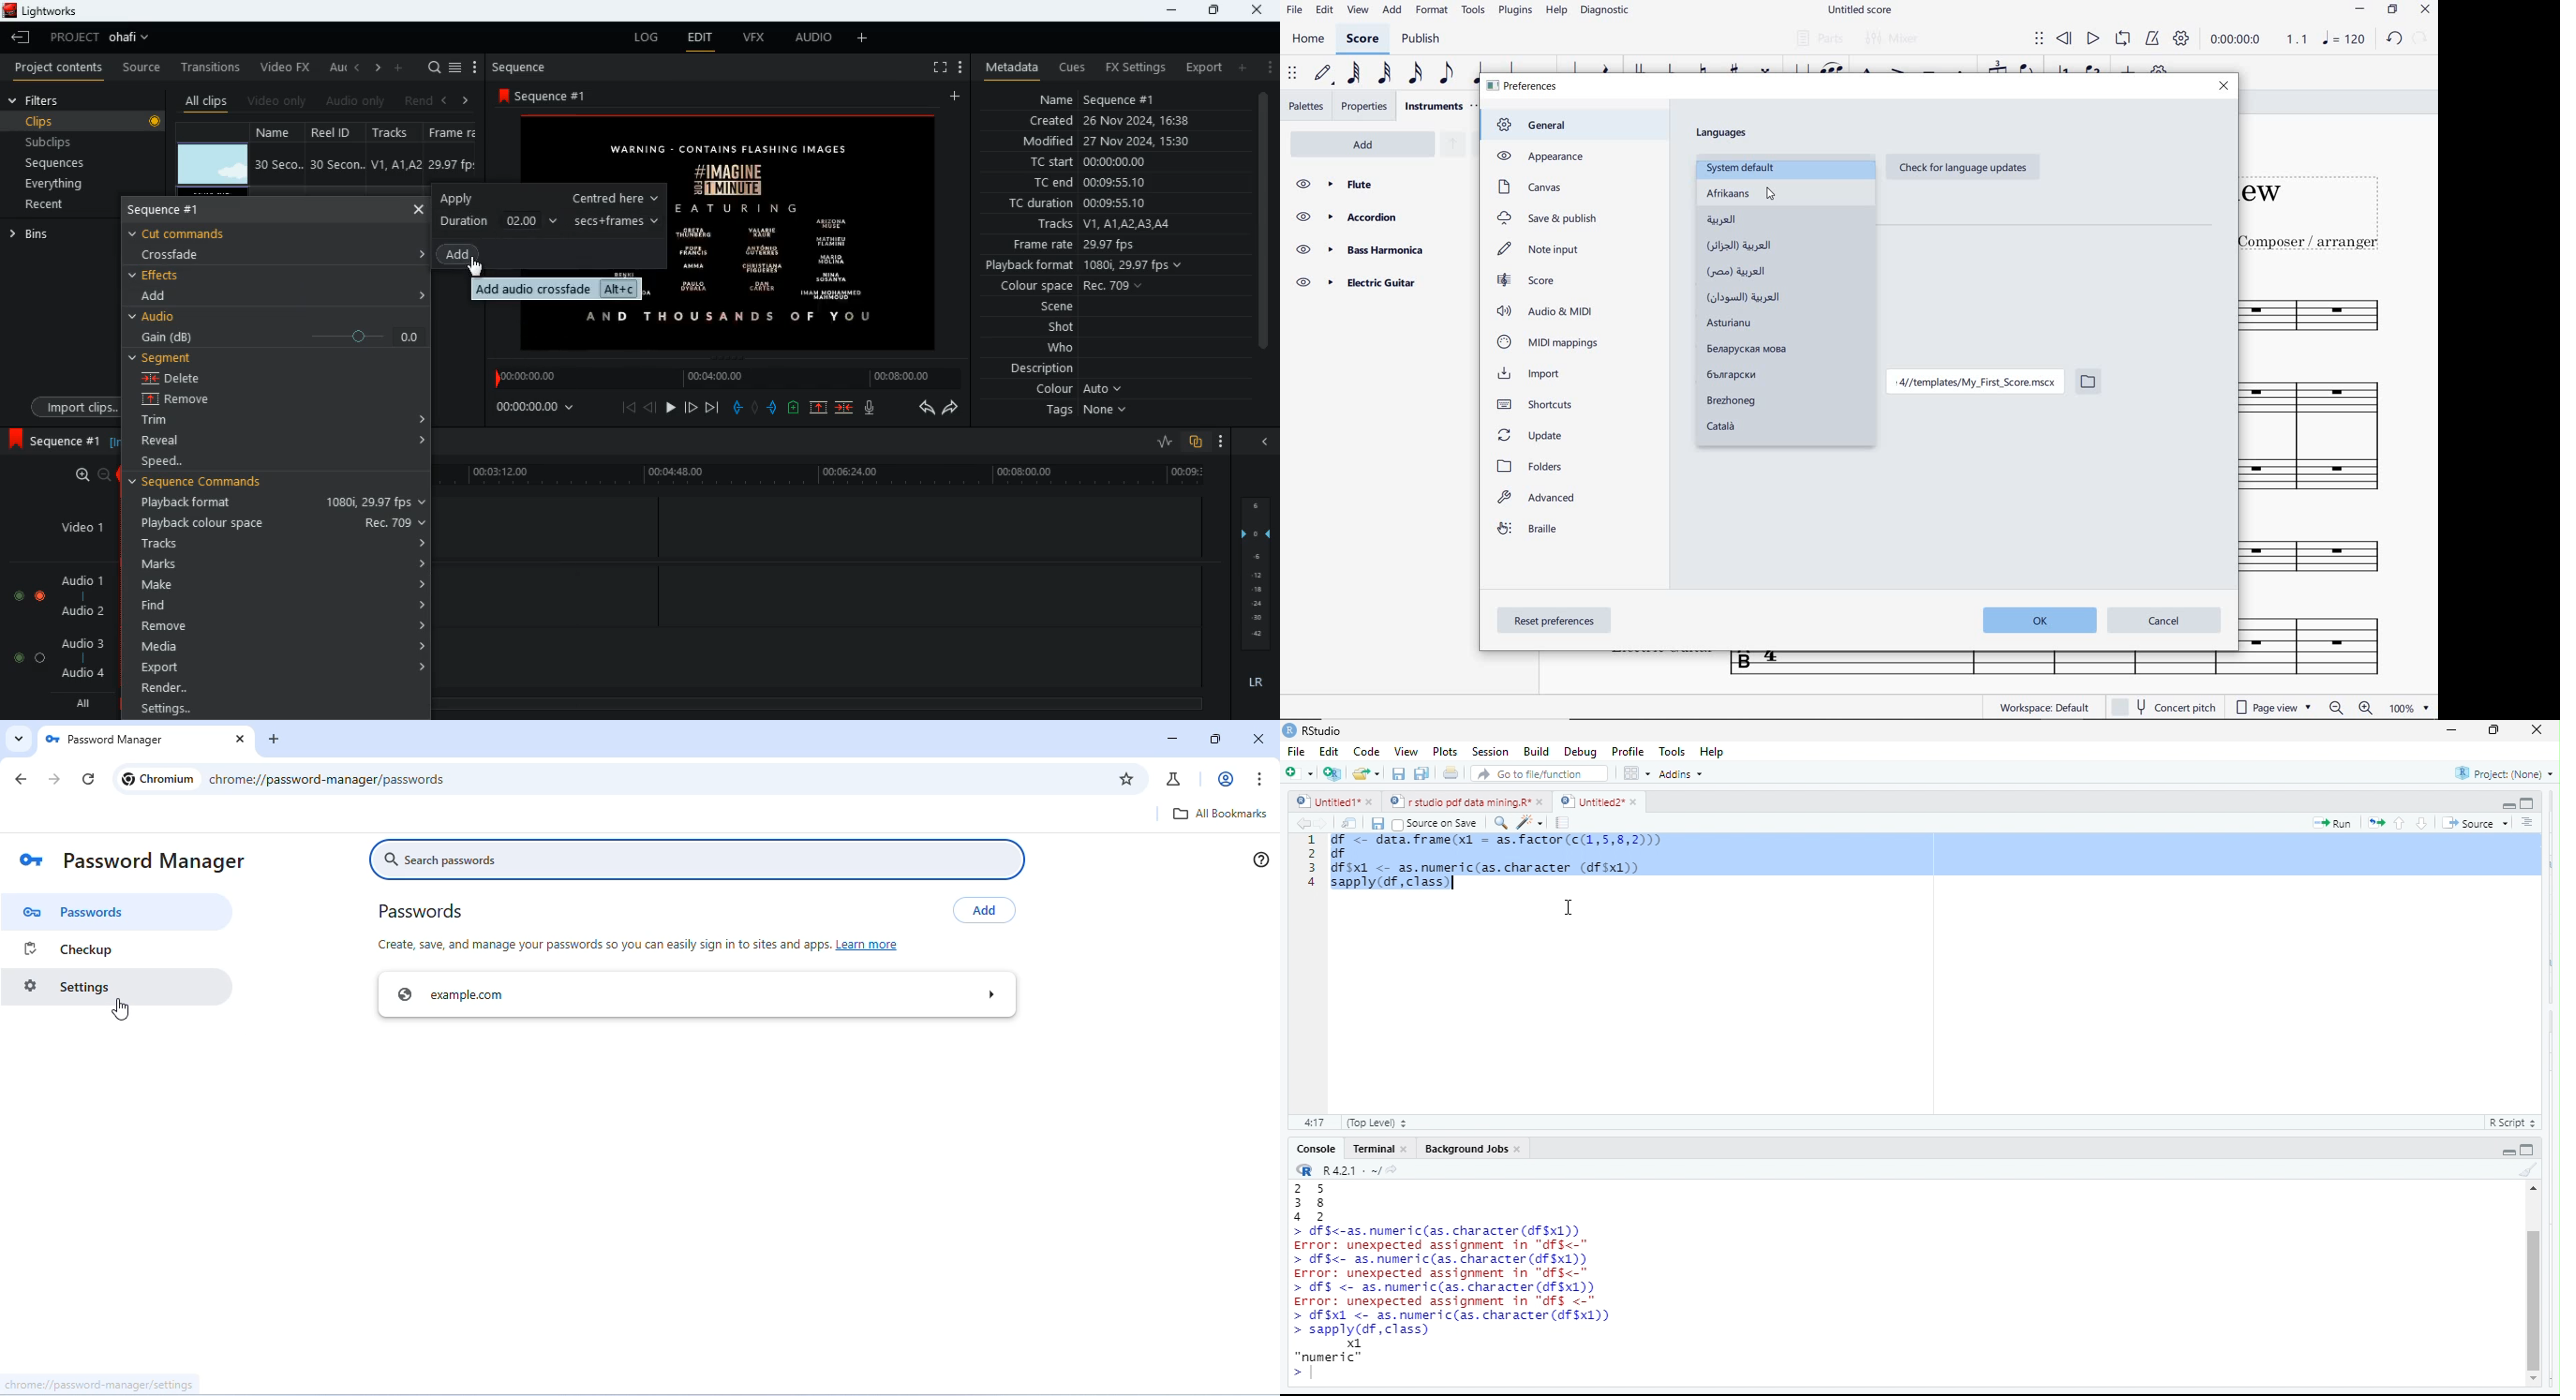 This screenshot has height=1400, width=2576. Describe the element at coordinates (1378, 824) in the screenshot. I see `save current document` at that location.